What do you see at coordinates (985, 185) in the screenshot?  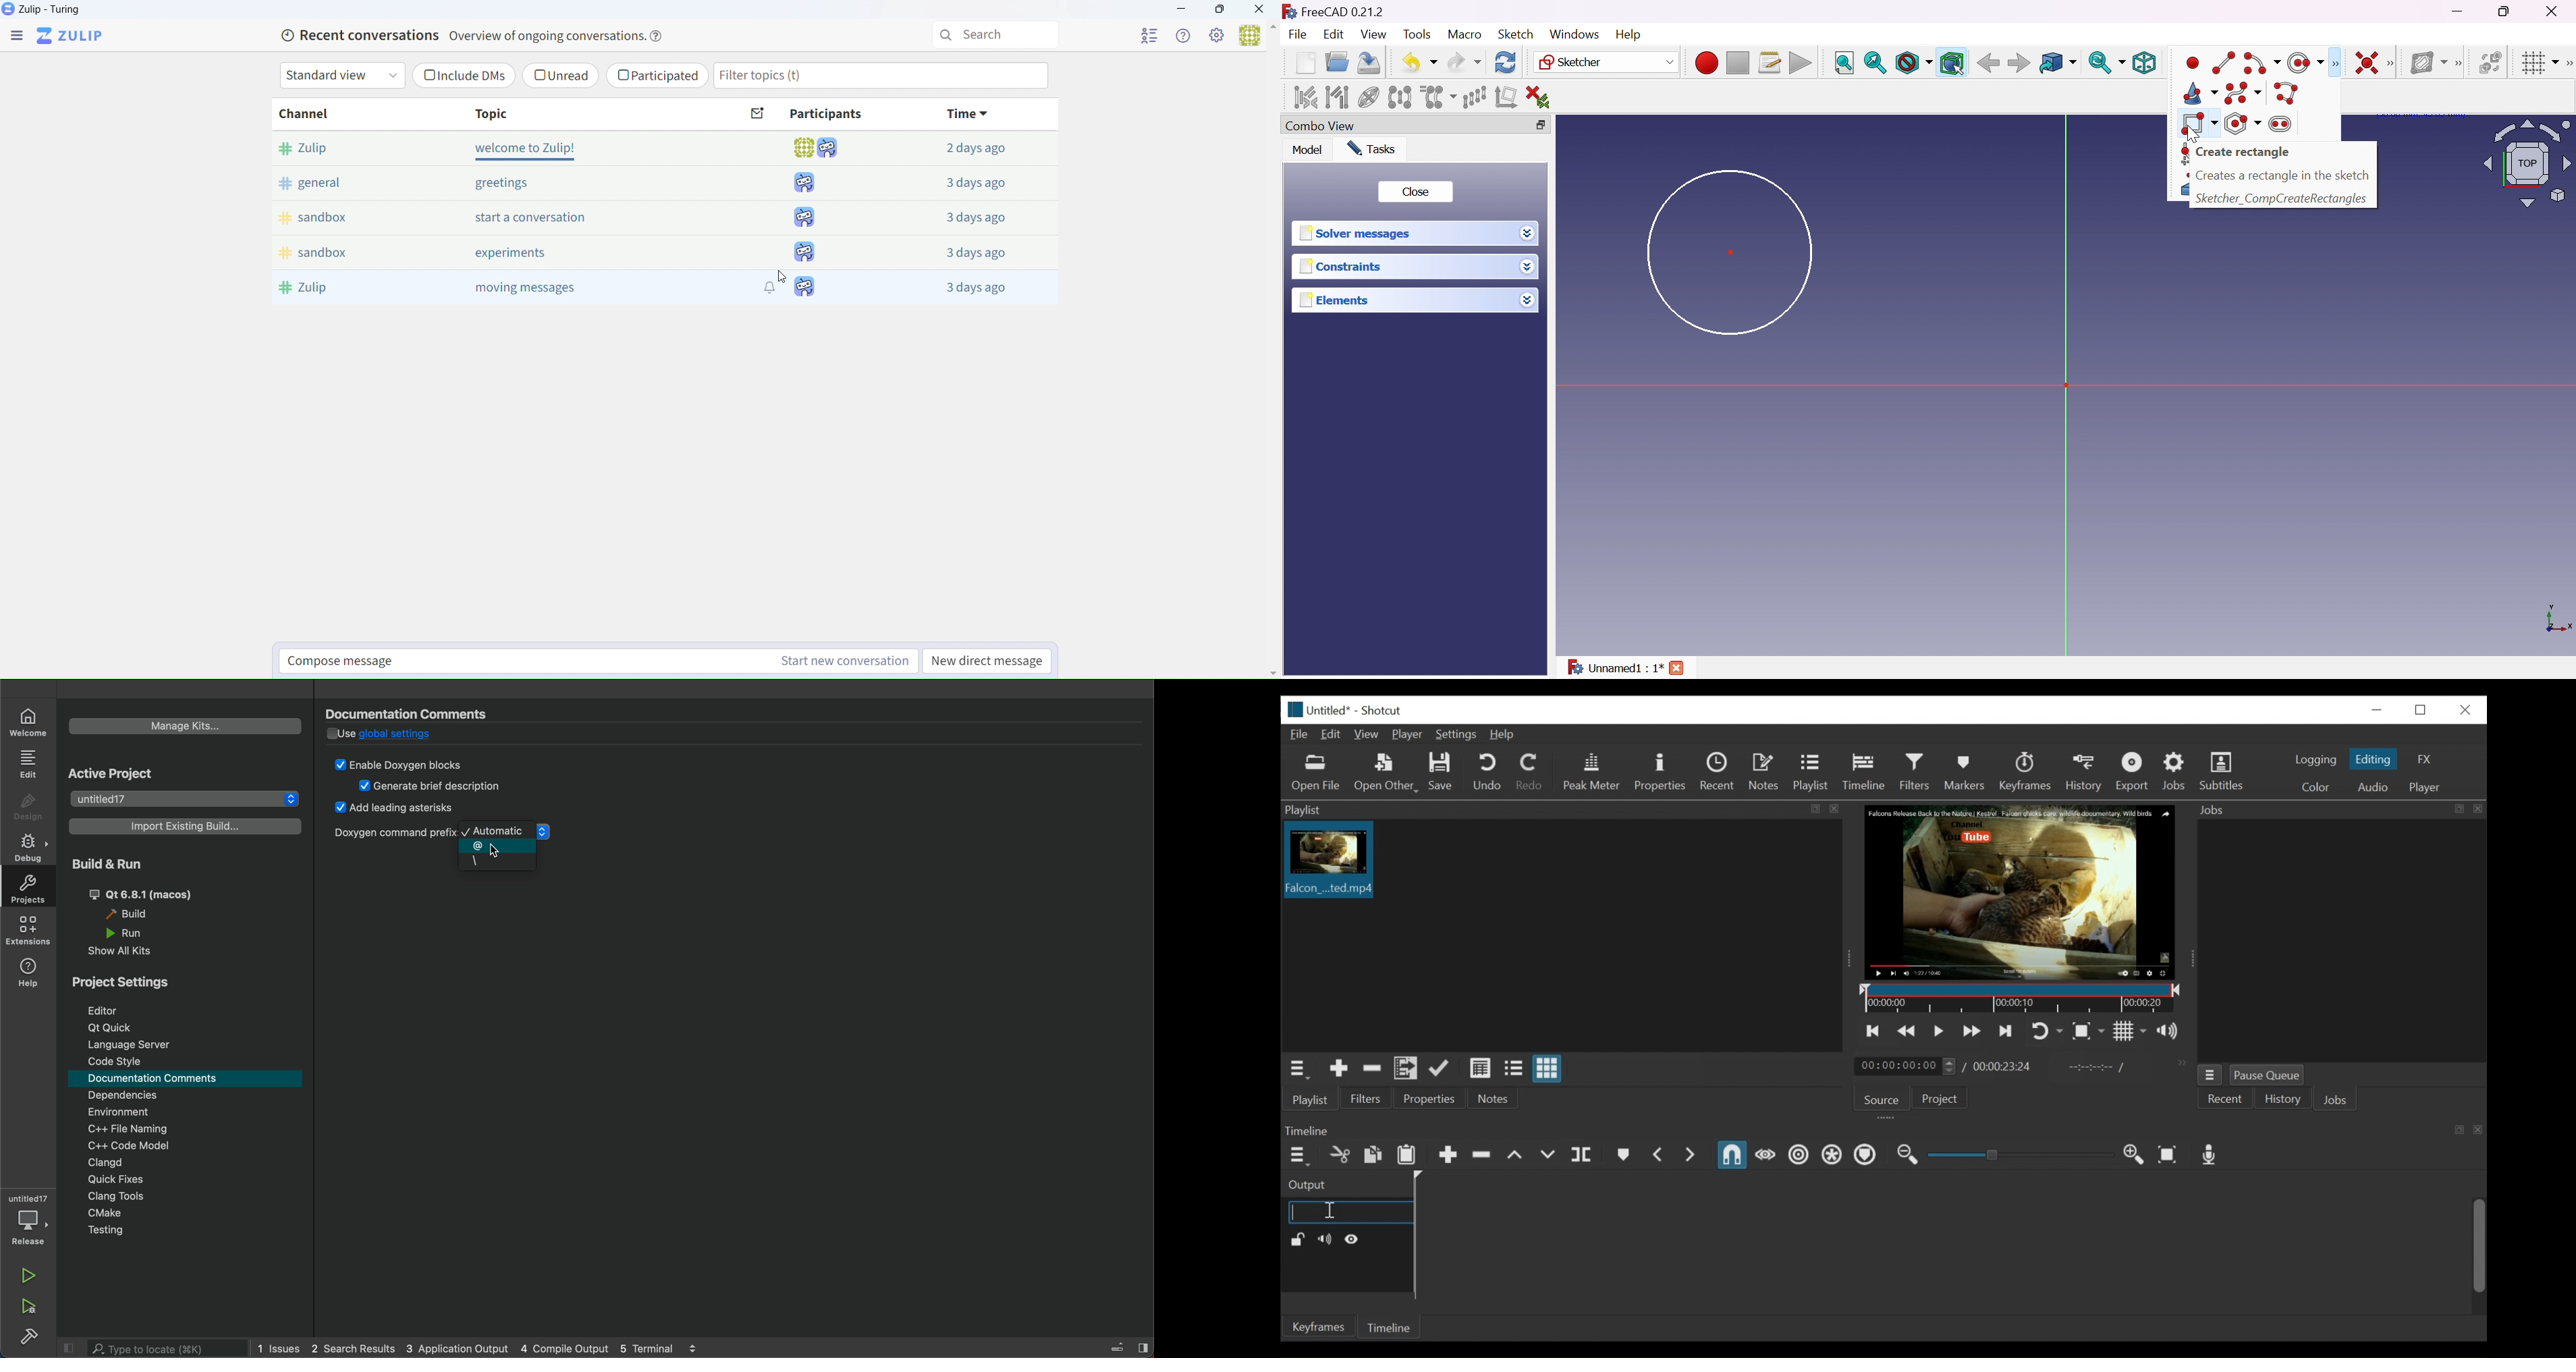 I see `3 days ago` at bounding box center [985, 185].